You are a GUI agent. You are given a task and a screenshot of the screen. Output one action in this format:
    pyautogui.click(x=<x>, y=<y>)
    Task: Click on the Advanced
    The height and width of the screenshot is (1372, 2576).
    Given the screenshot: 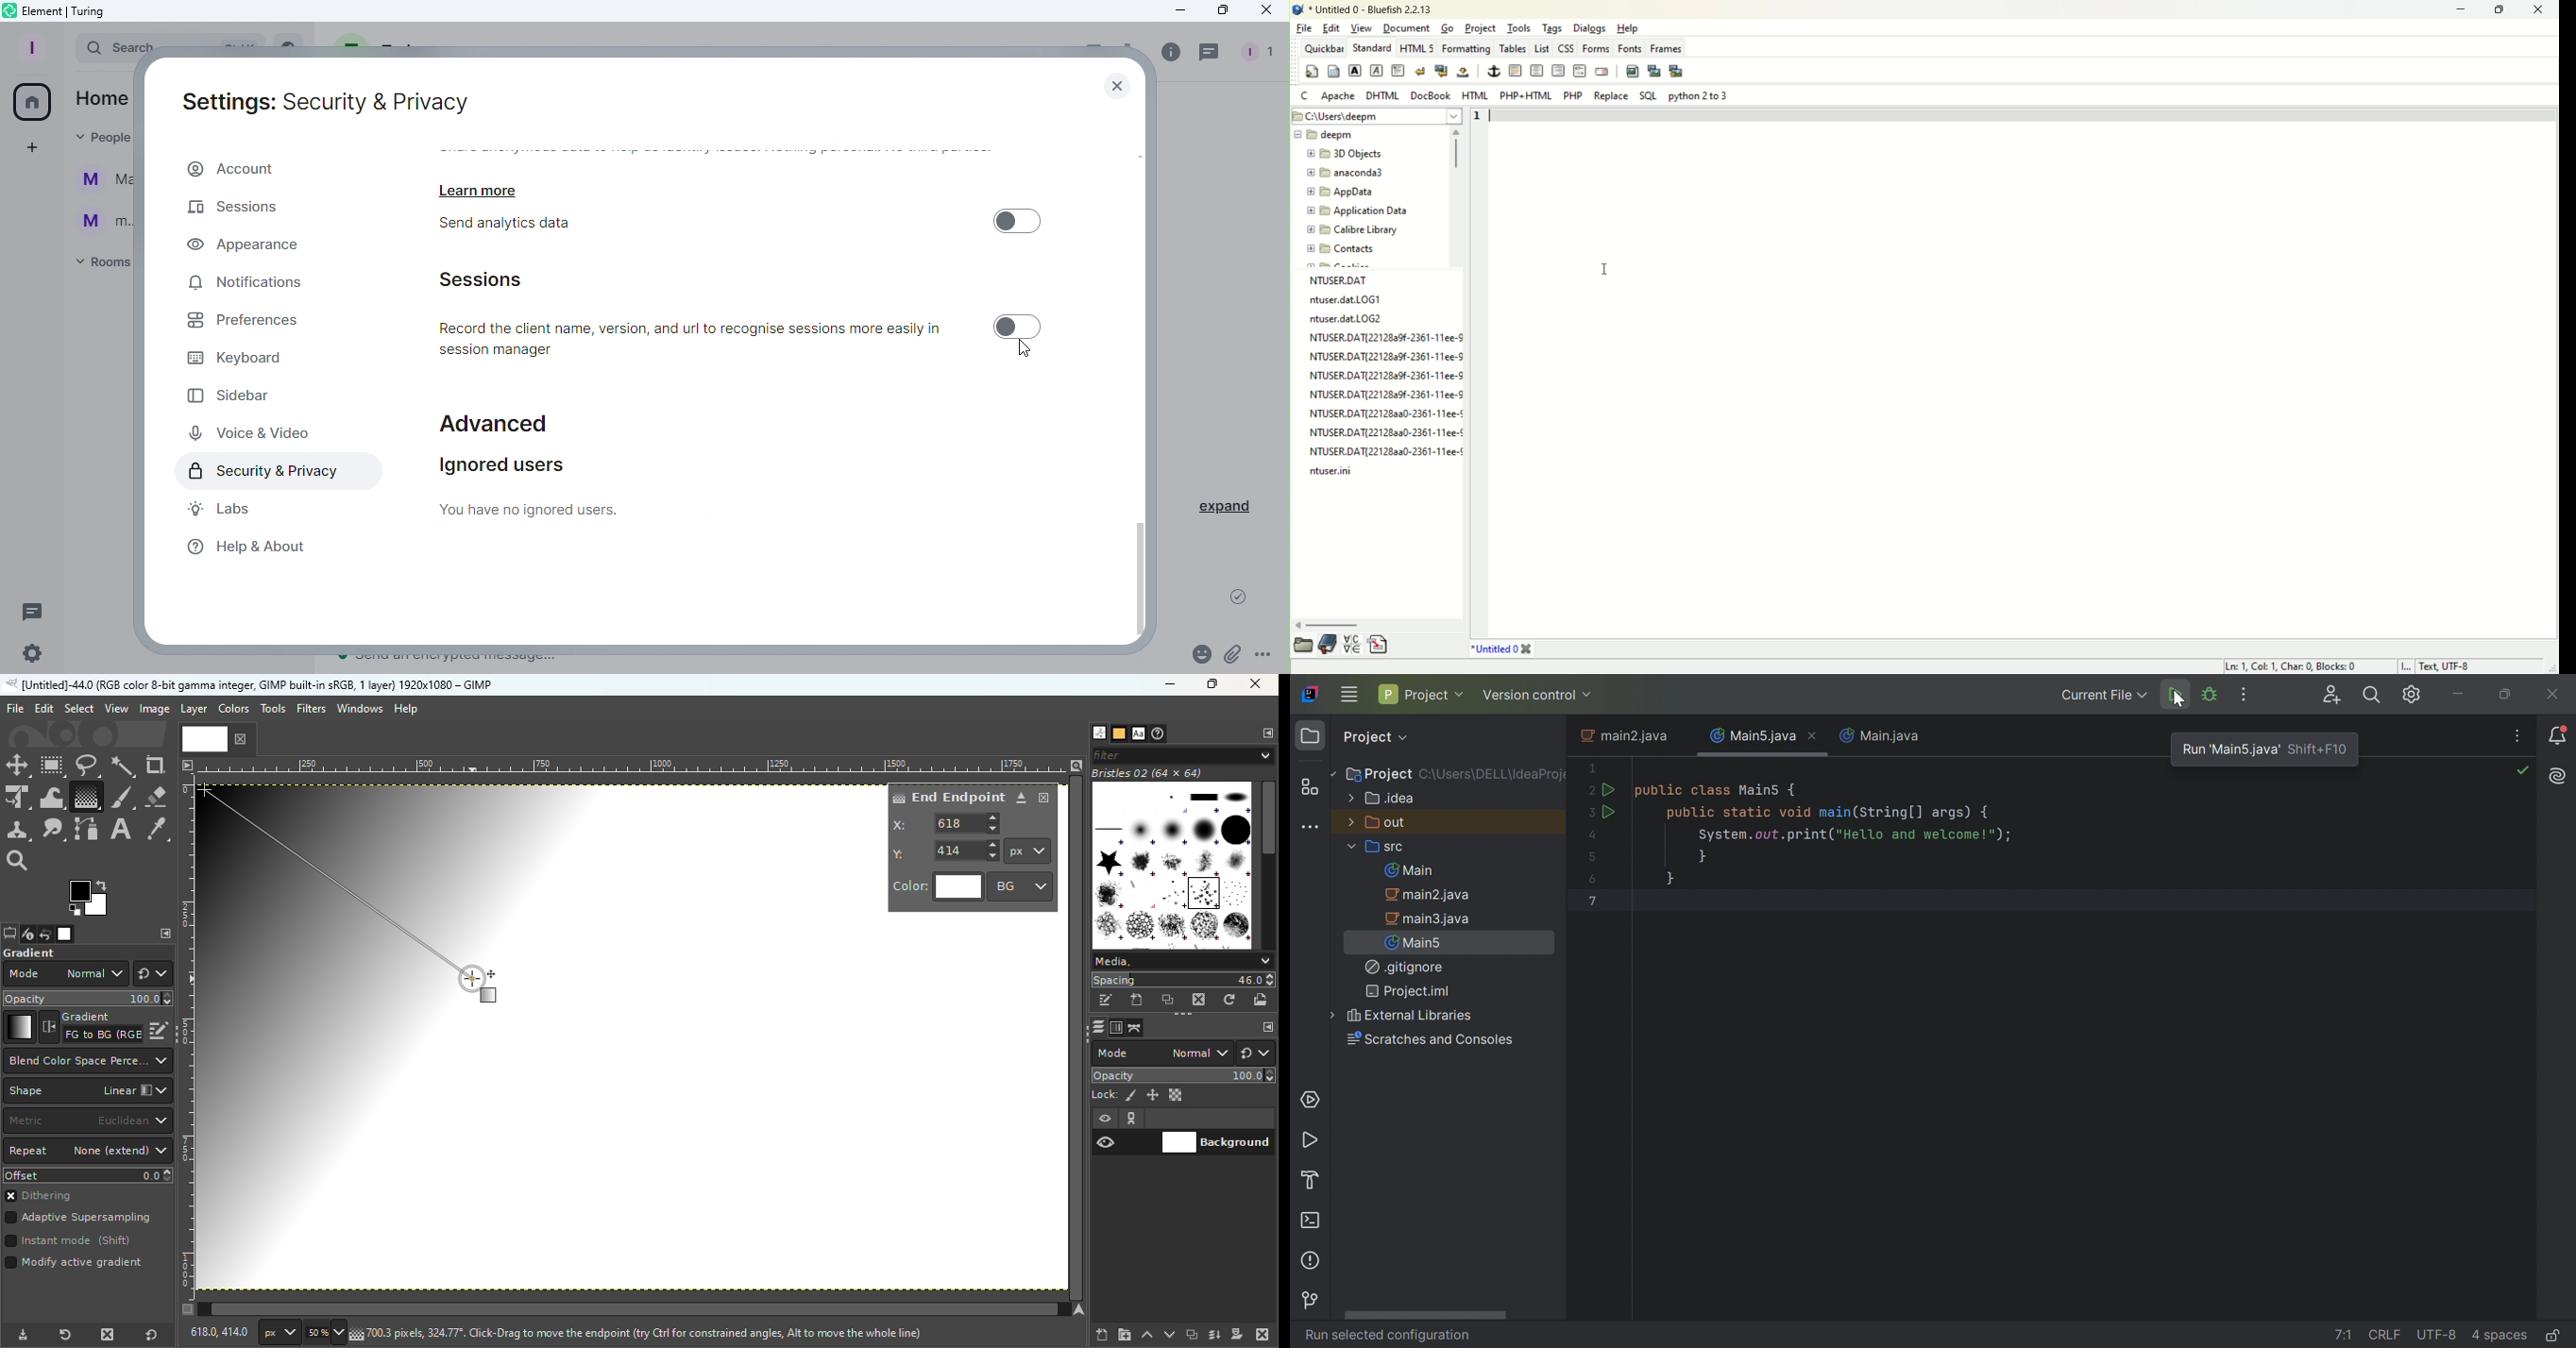 What is the action you would take?
    pyautogui.click(x=495, y=417)
    